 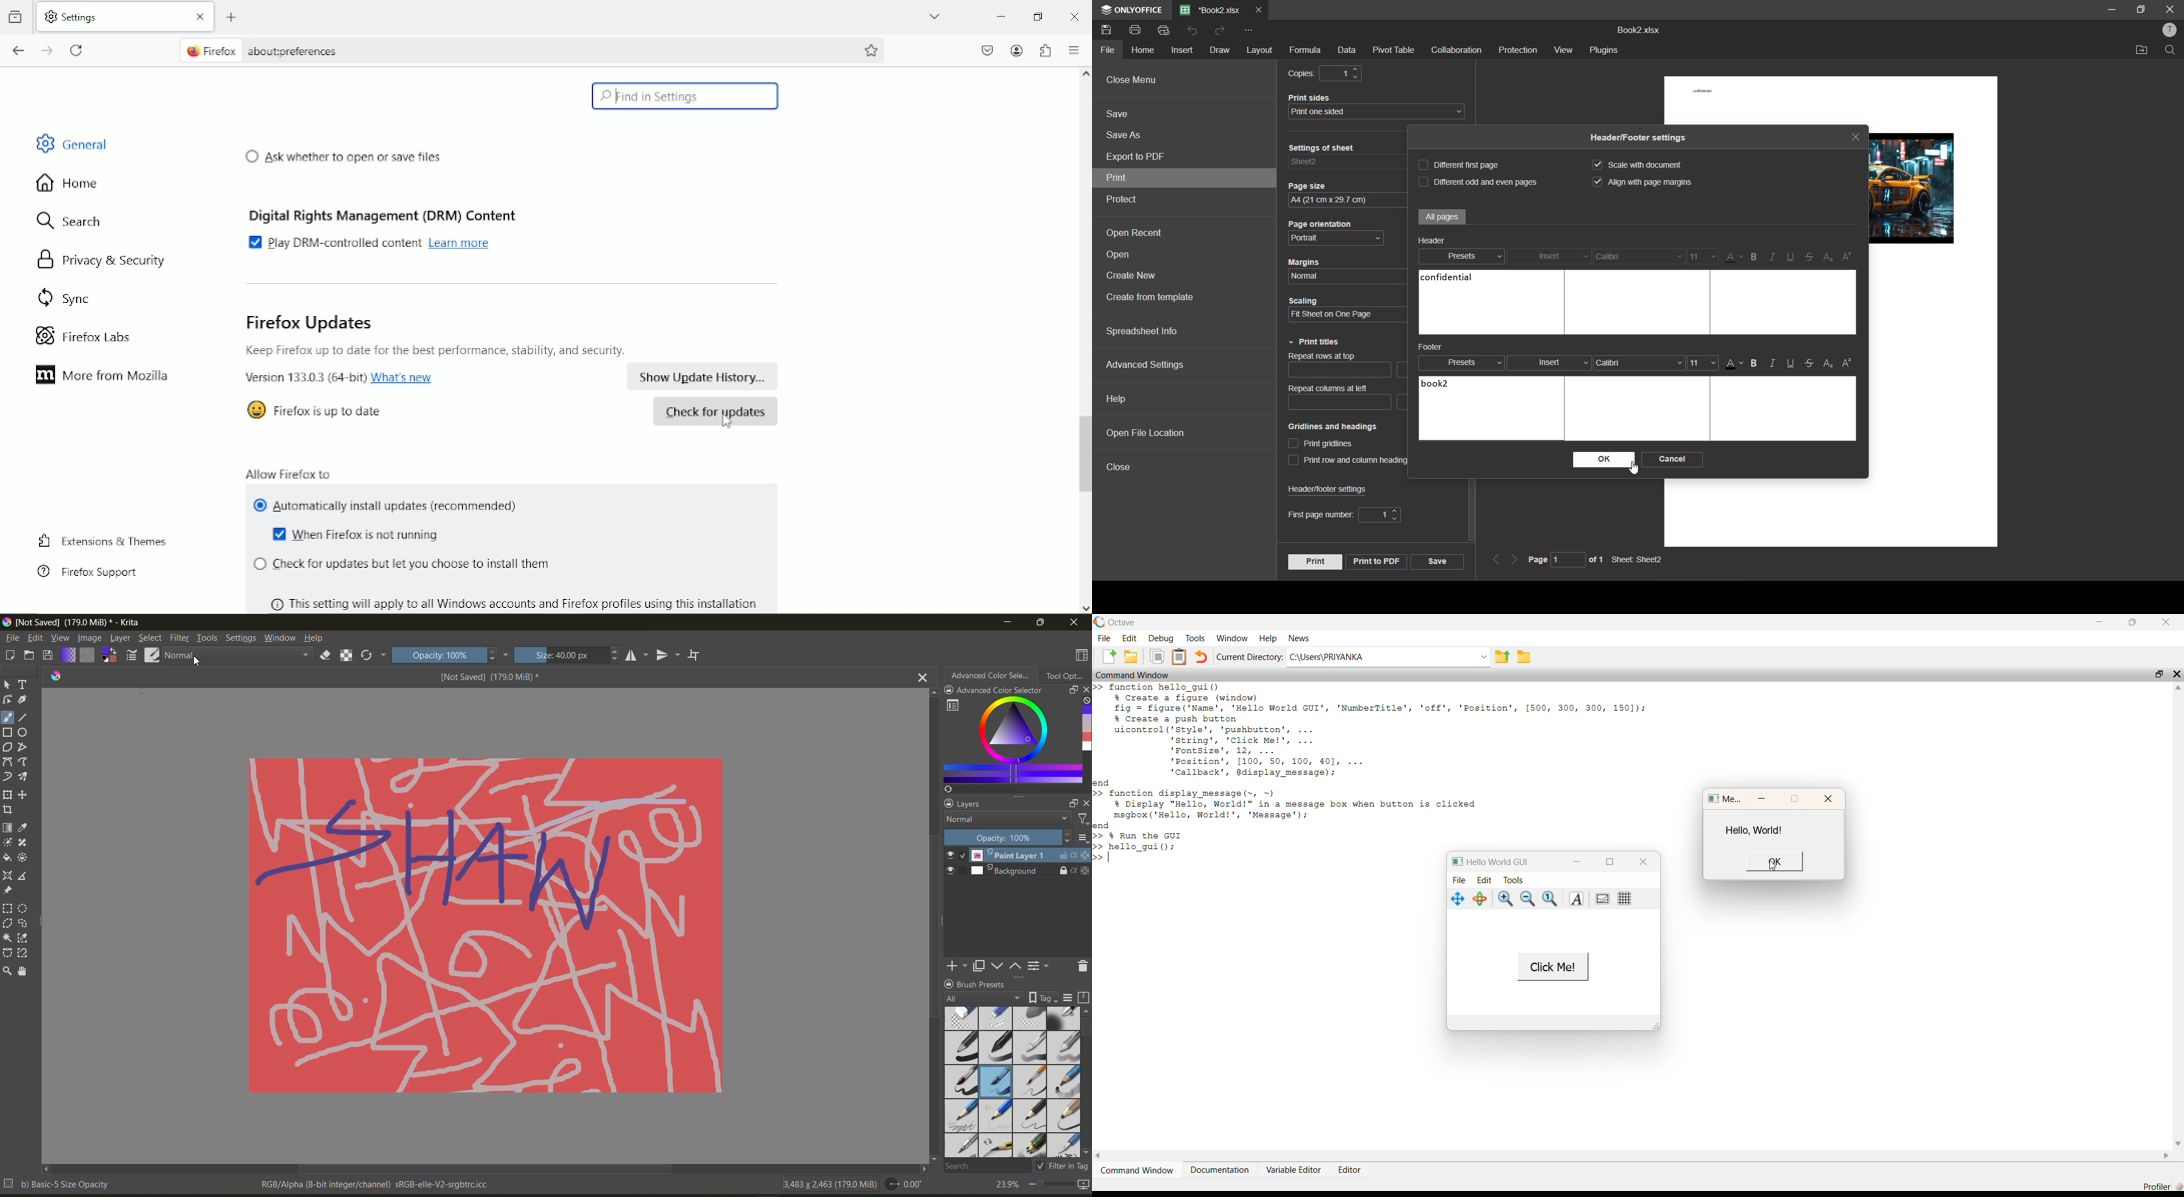 I want to click on create from template, so click(x=1157, y=297).